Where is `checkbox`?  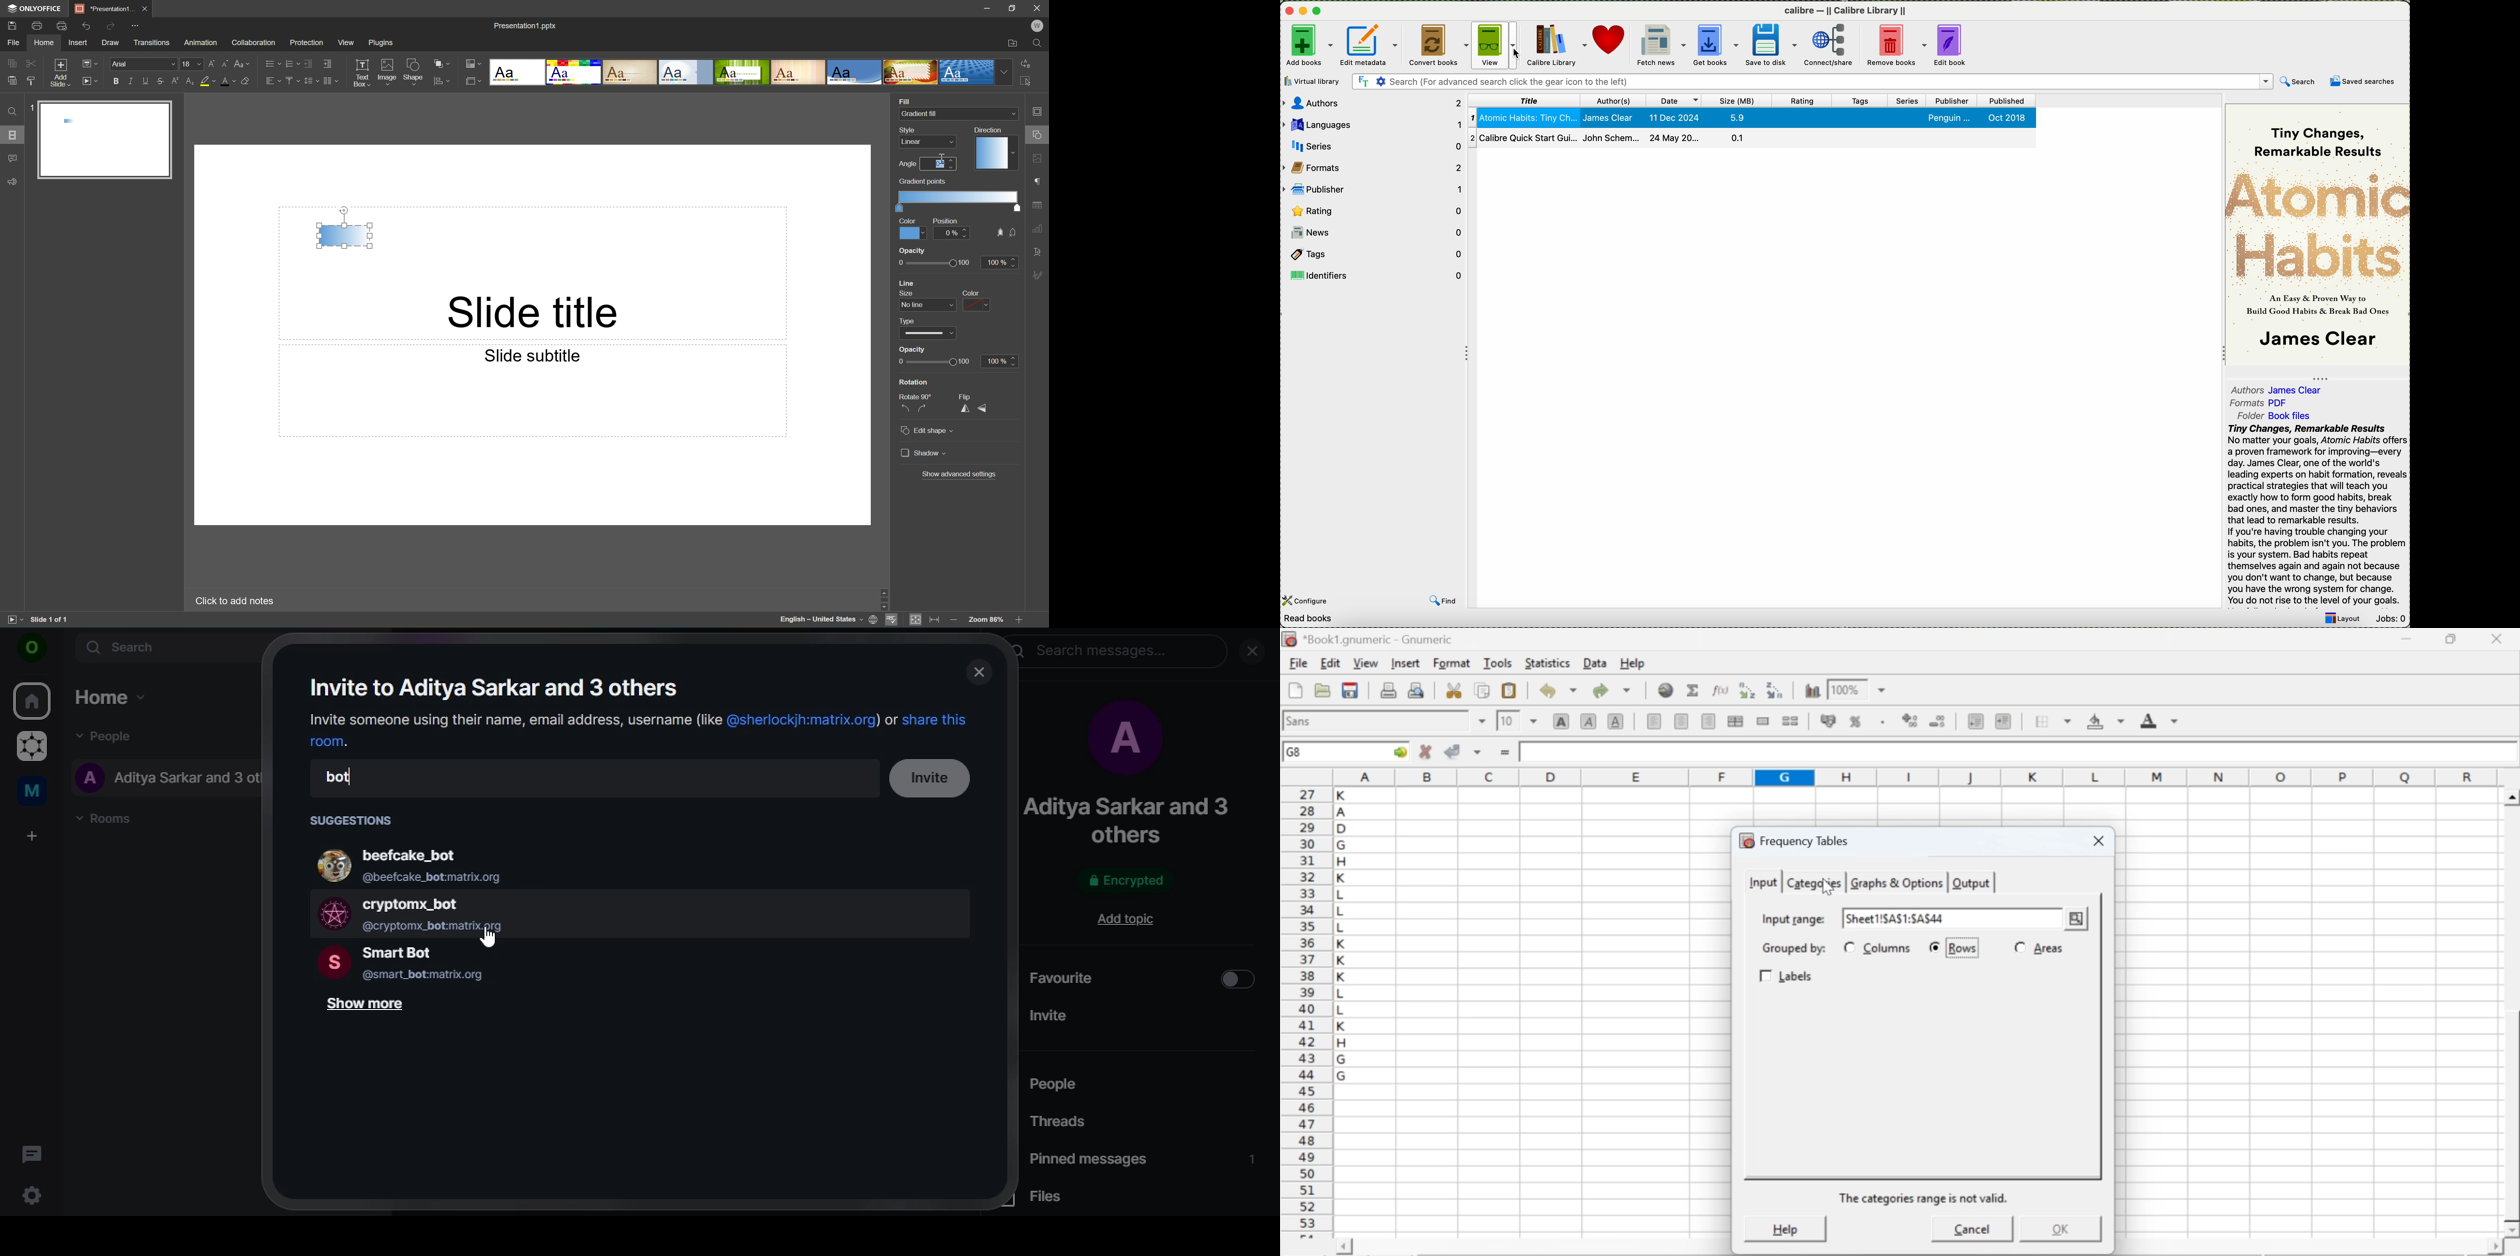
checkbox is located at coordinates (1937, 948).